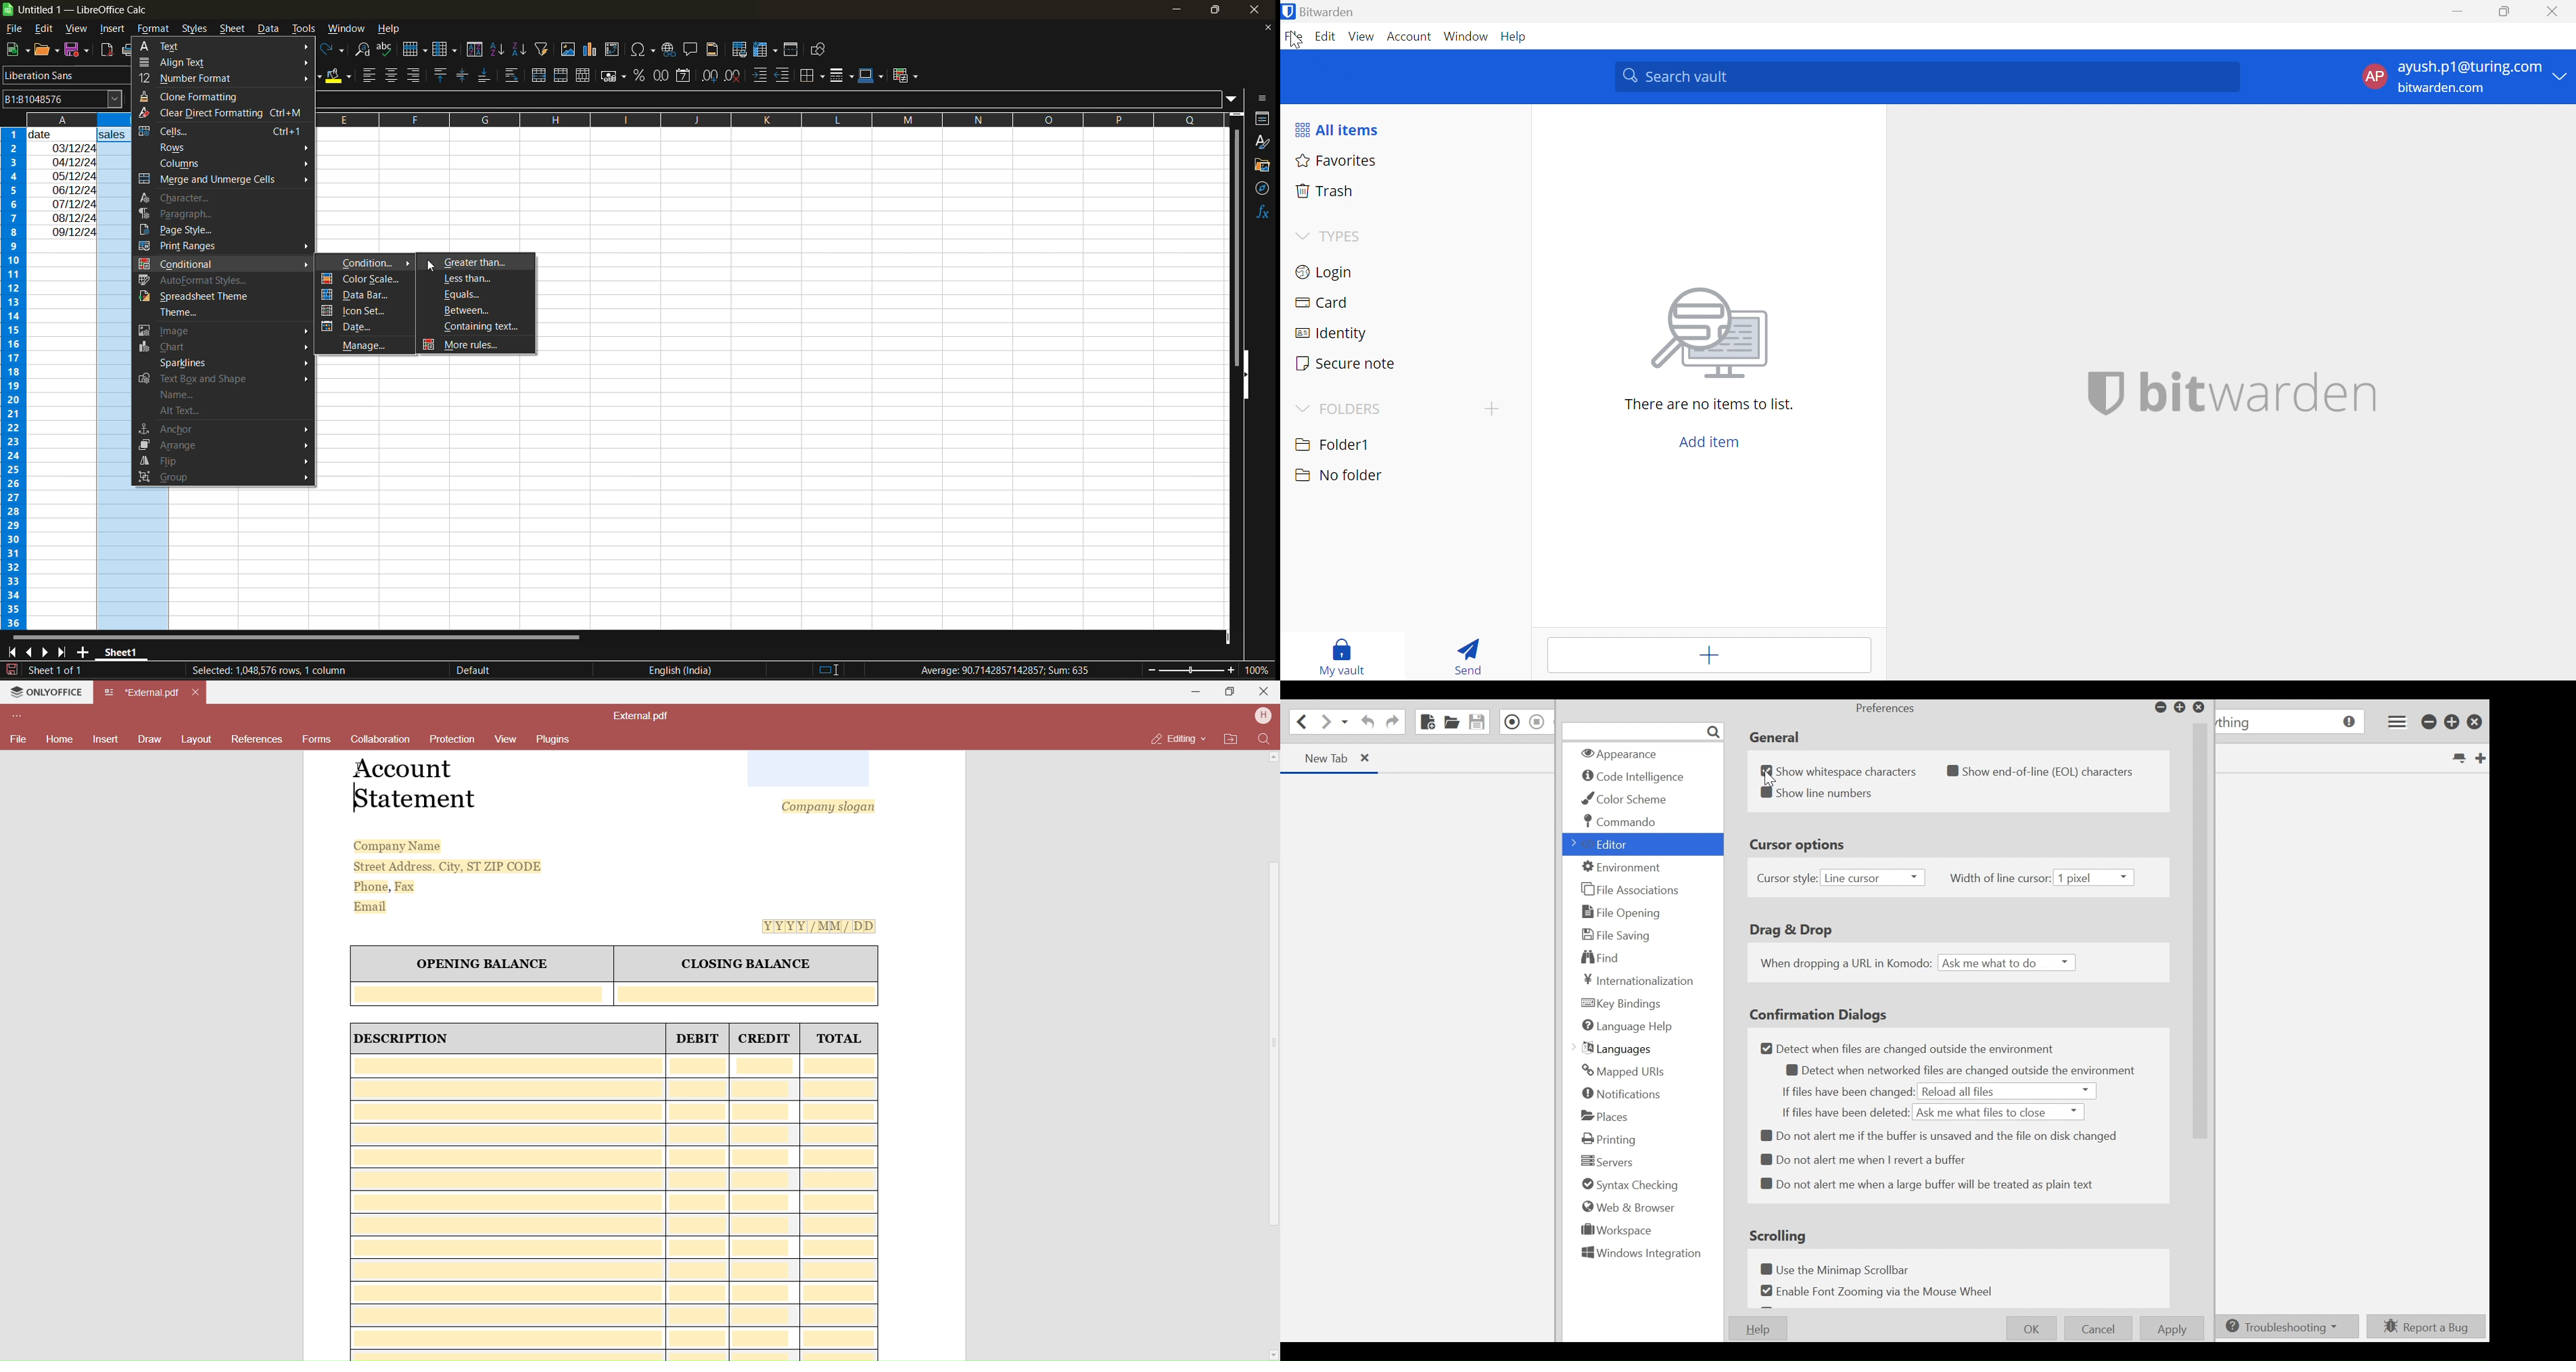 The width and height of the screenshot is (2576, 1372). Describe the element at coordinates (1342, 236) in the screenshot. I see `TYPES` at that location.